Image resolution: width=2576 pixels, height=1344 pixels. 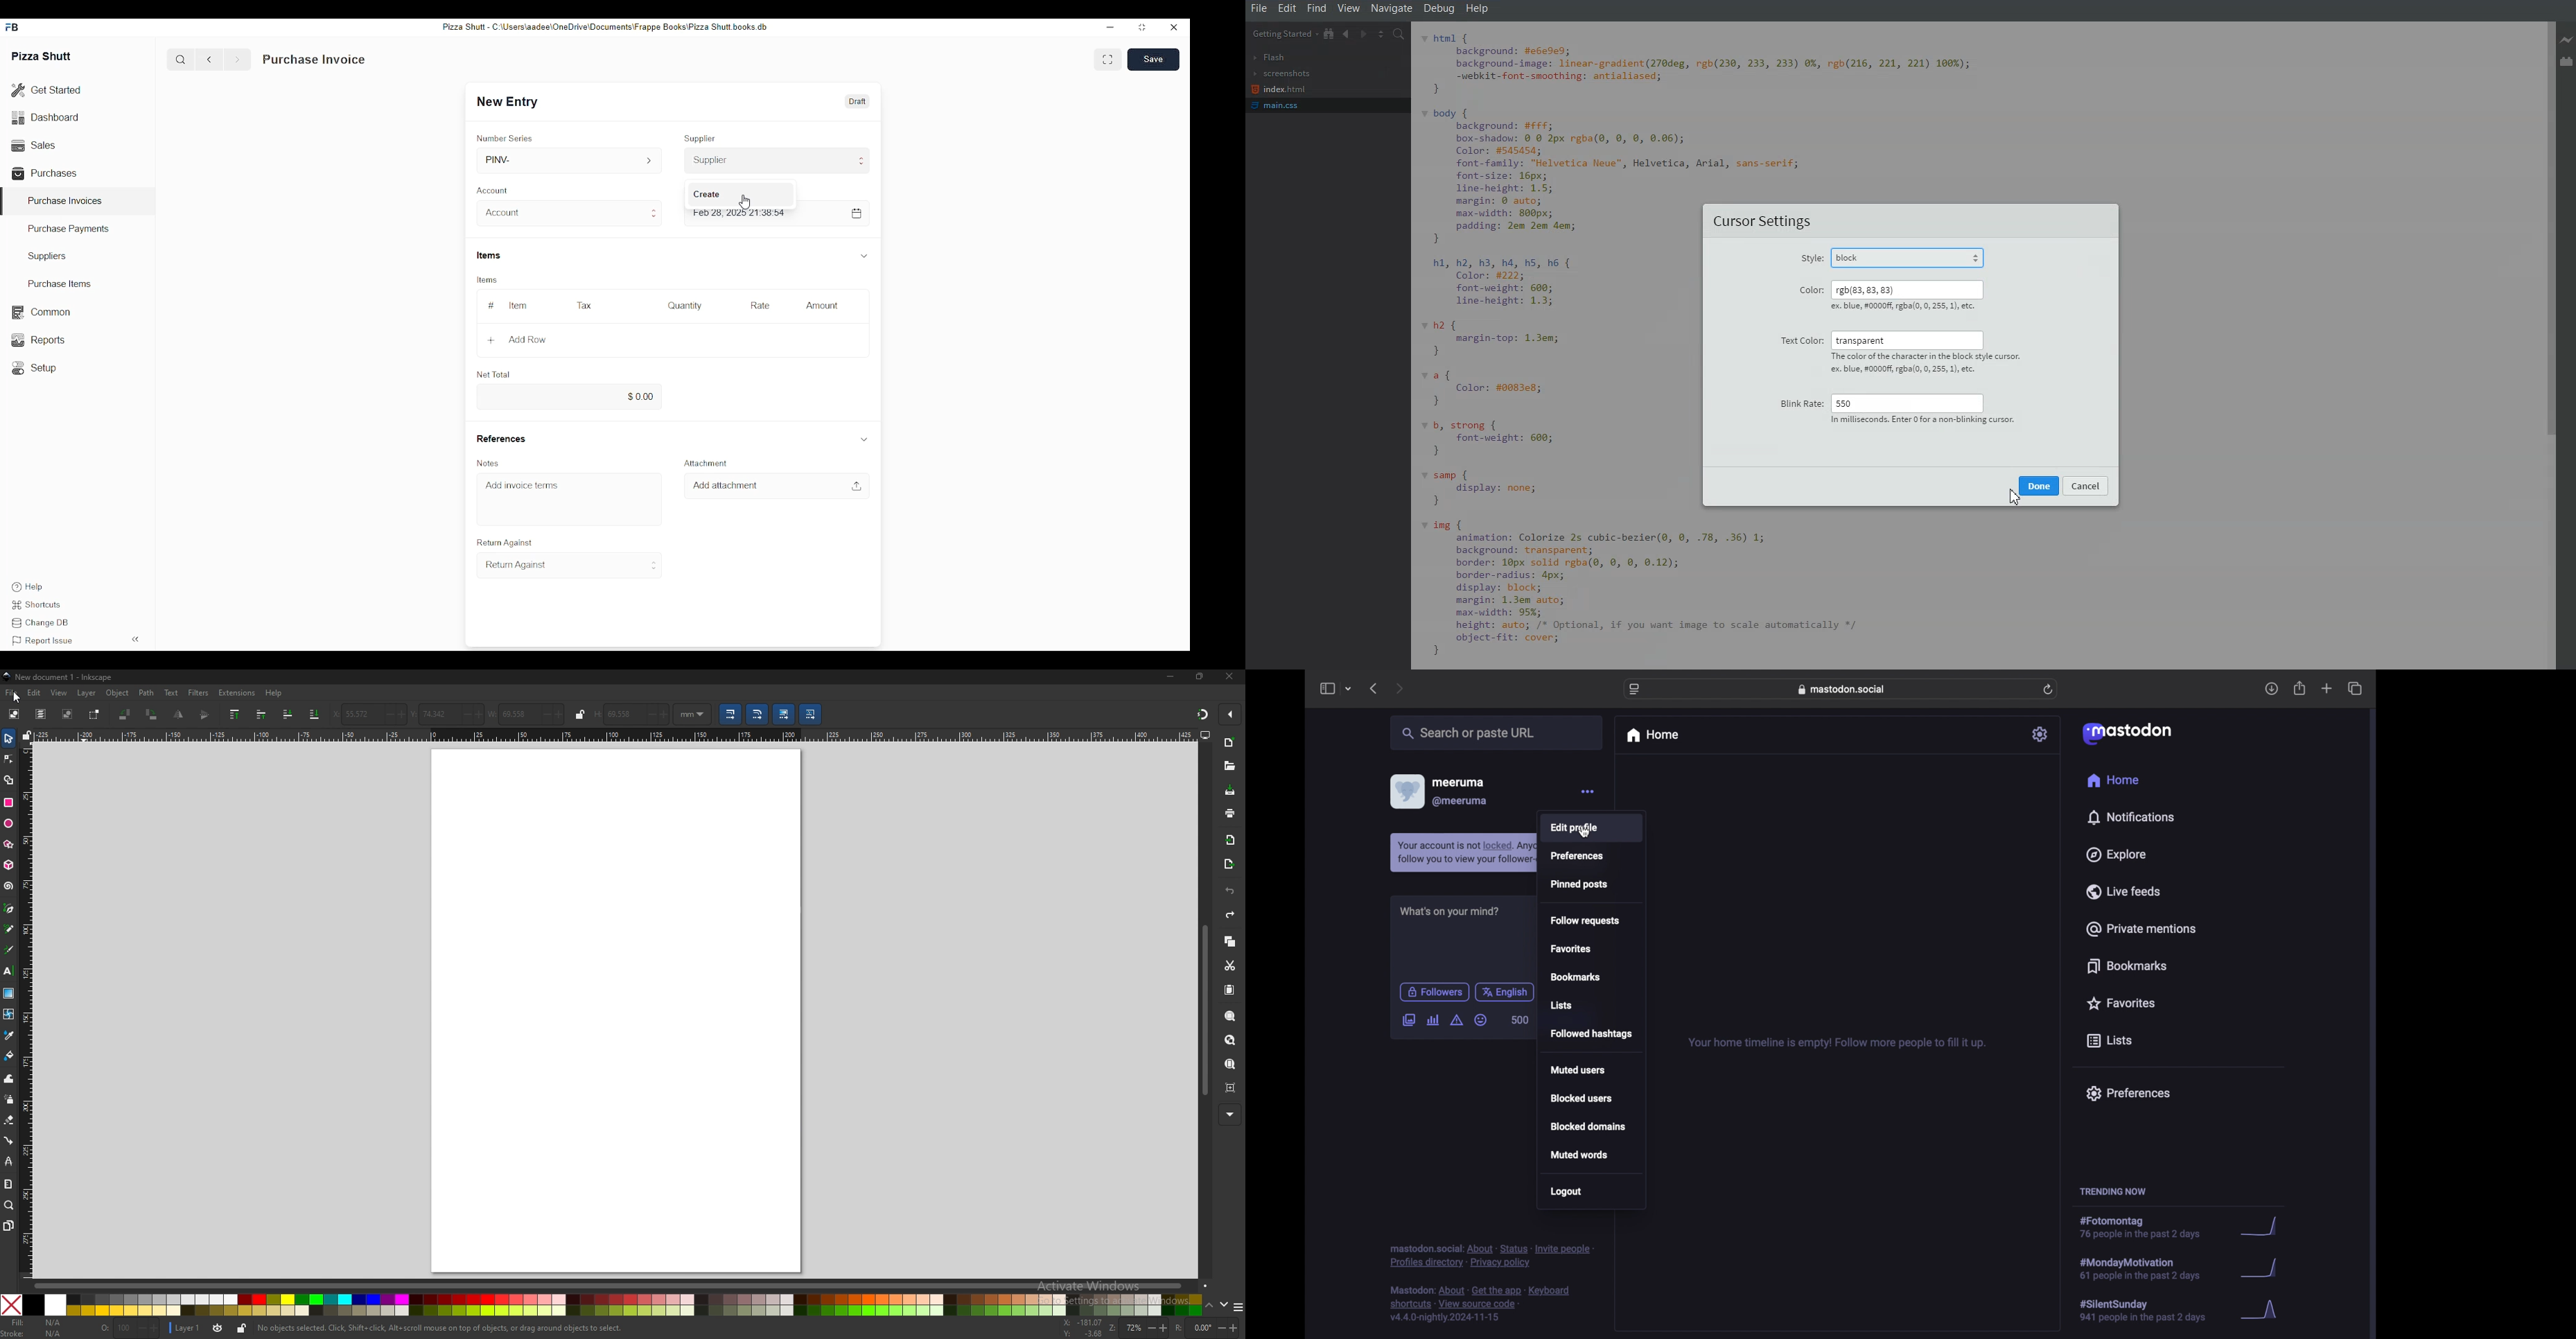 What do you see at coordinates (10, 1035) in the screenshot?
I see `dropper` at bounding box center [10, 1035].